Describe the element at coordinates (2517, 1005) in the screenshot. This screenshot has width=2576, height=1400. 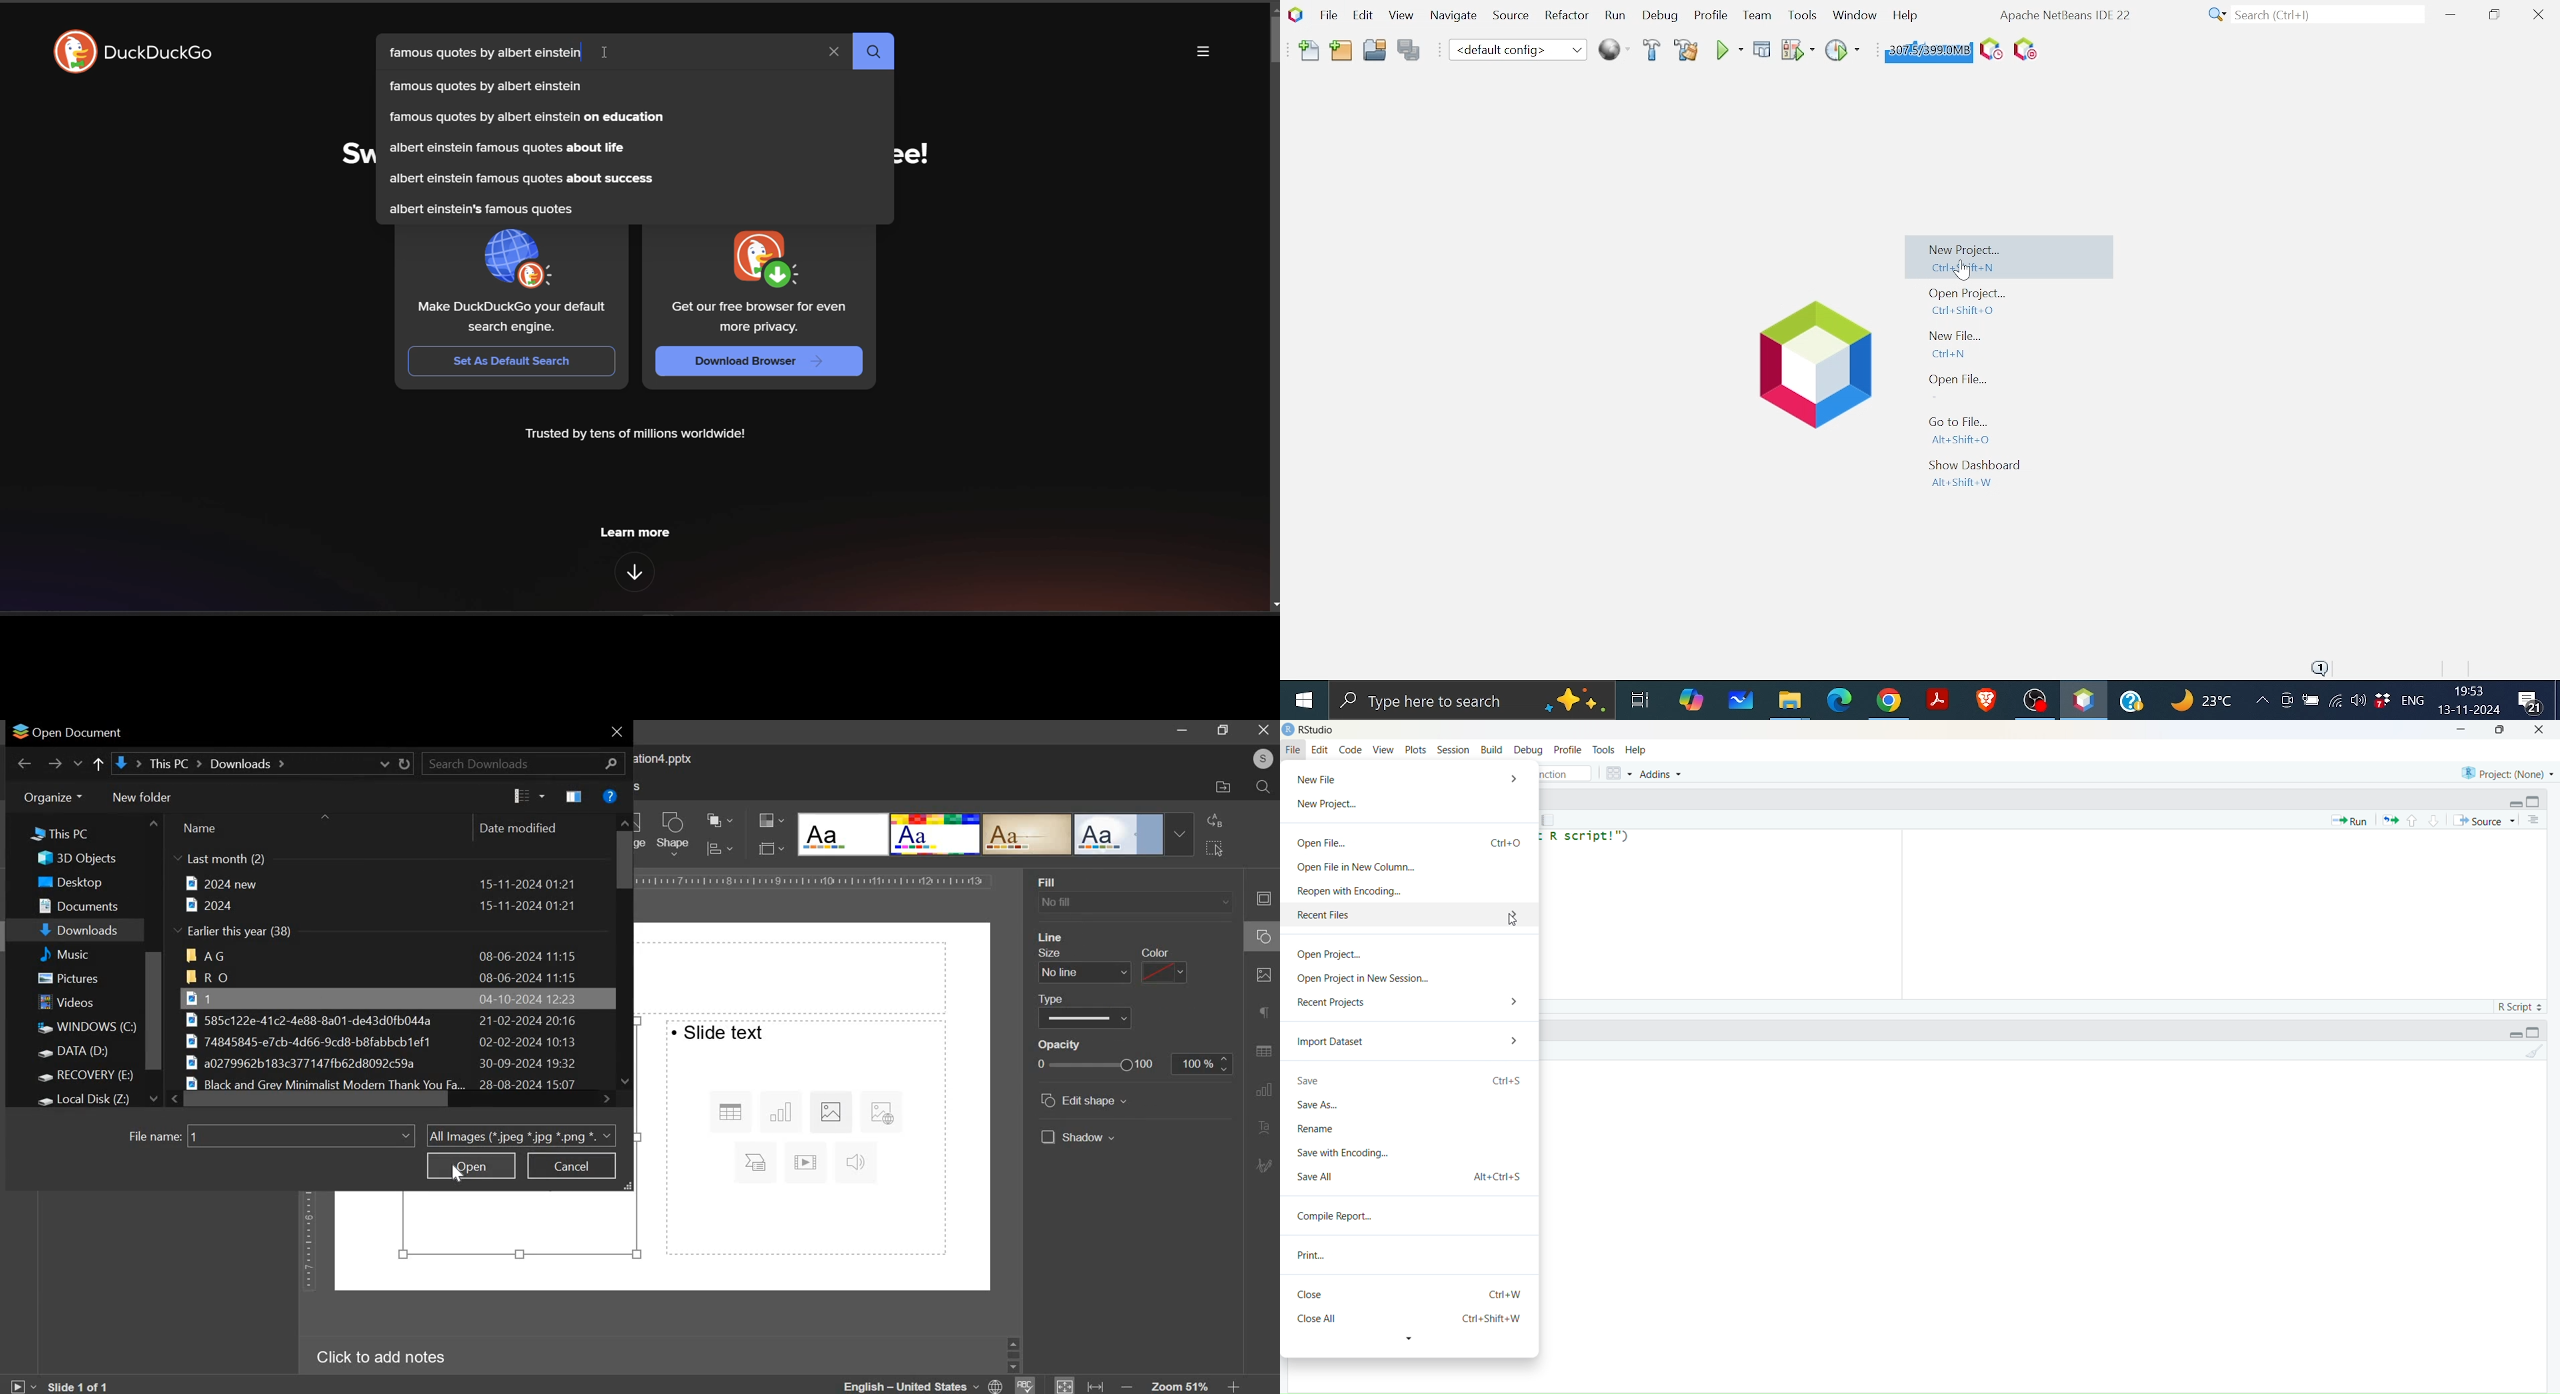
I see `R Script` at that location.